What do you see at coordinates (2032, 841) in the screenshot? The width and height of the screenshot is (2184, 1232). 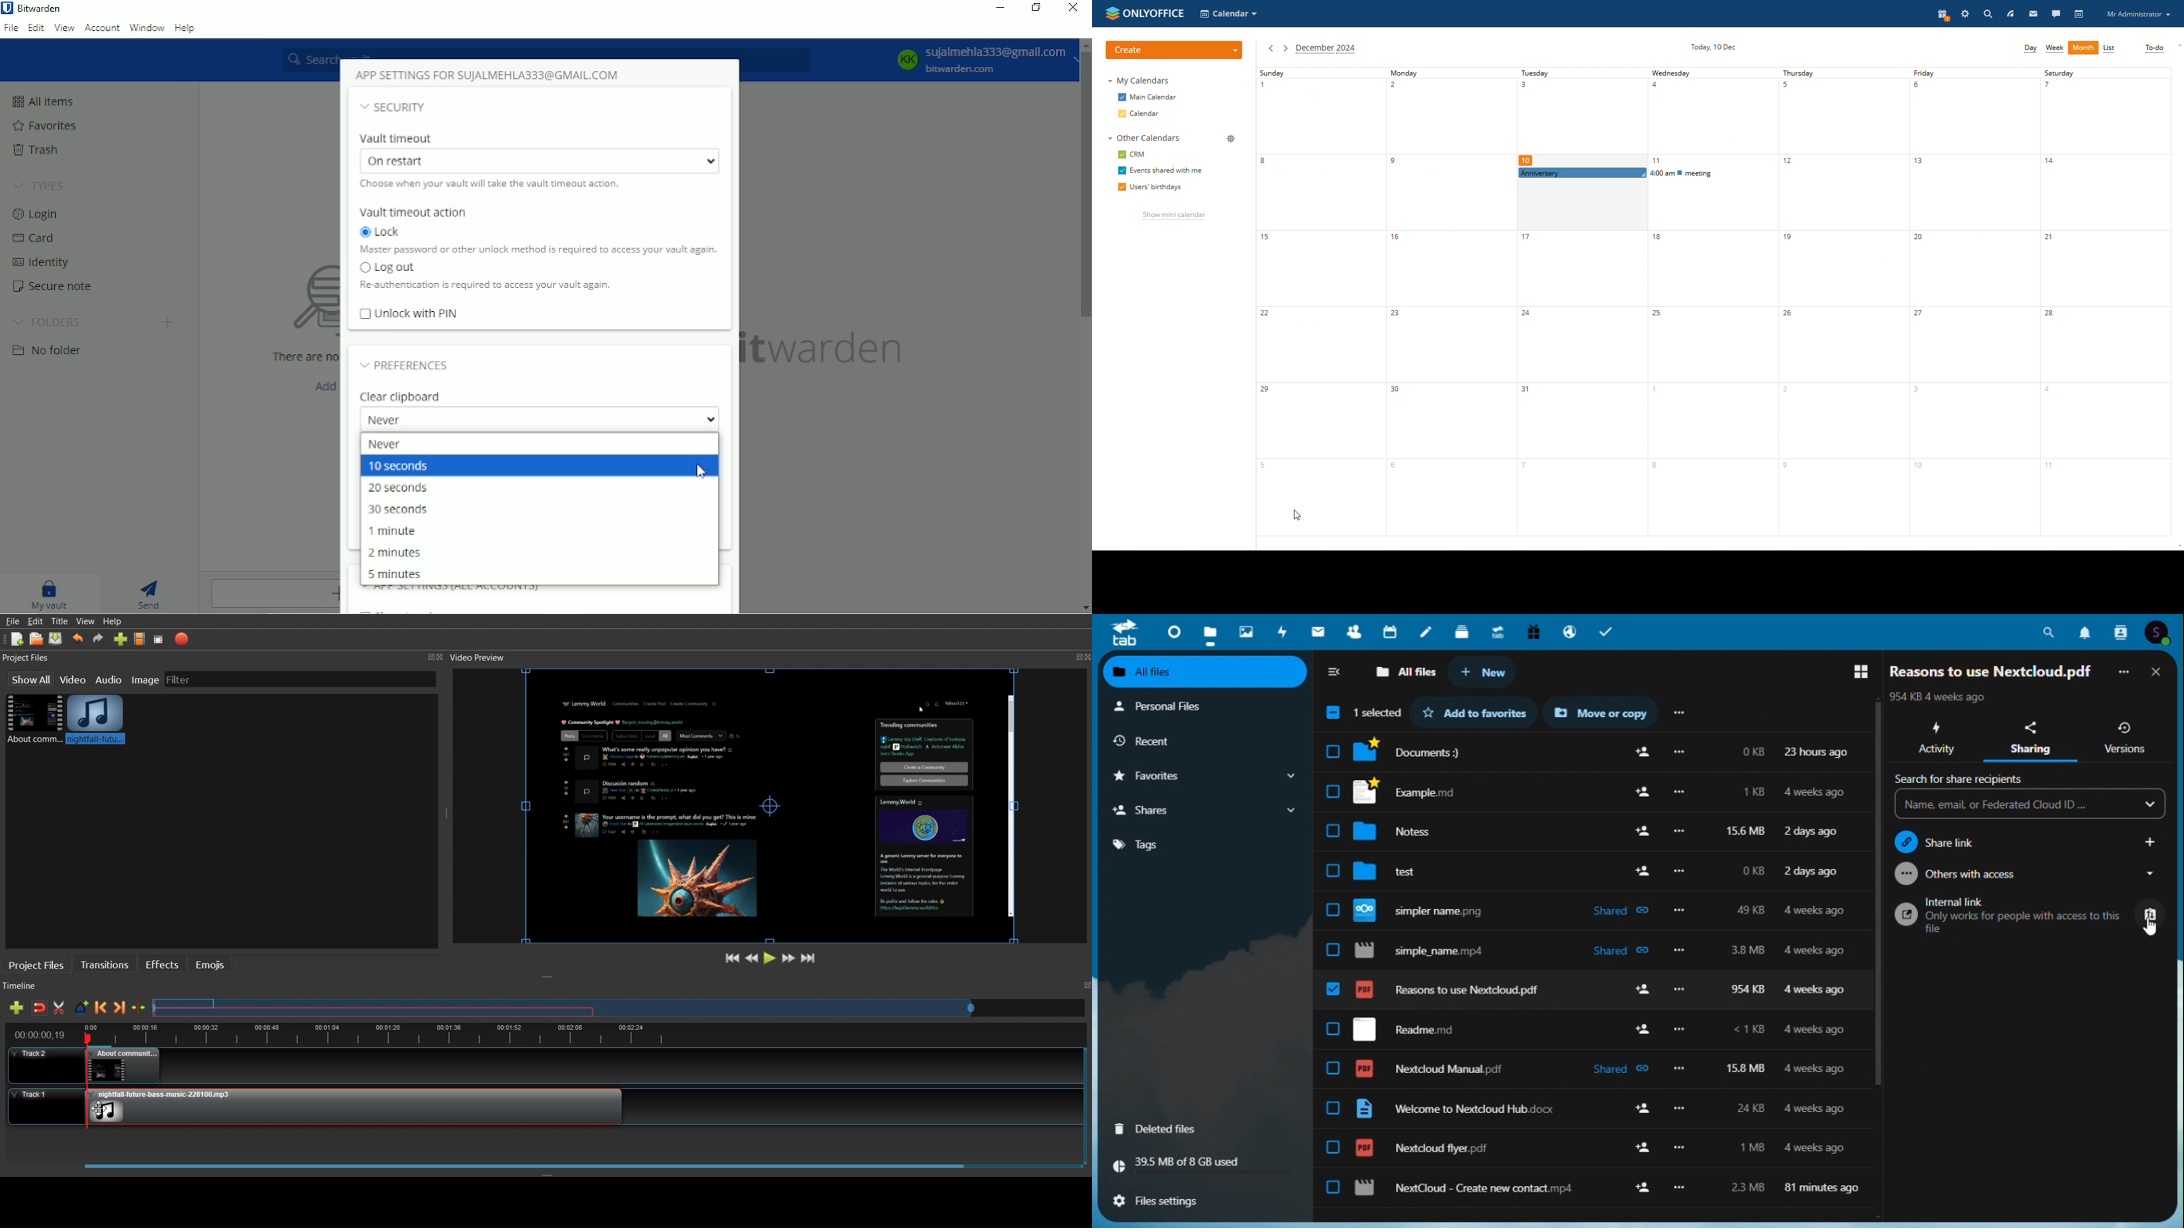 I see `Share link` at bounding box center [2032, 841].